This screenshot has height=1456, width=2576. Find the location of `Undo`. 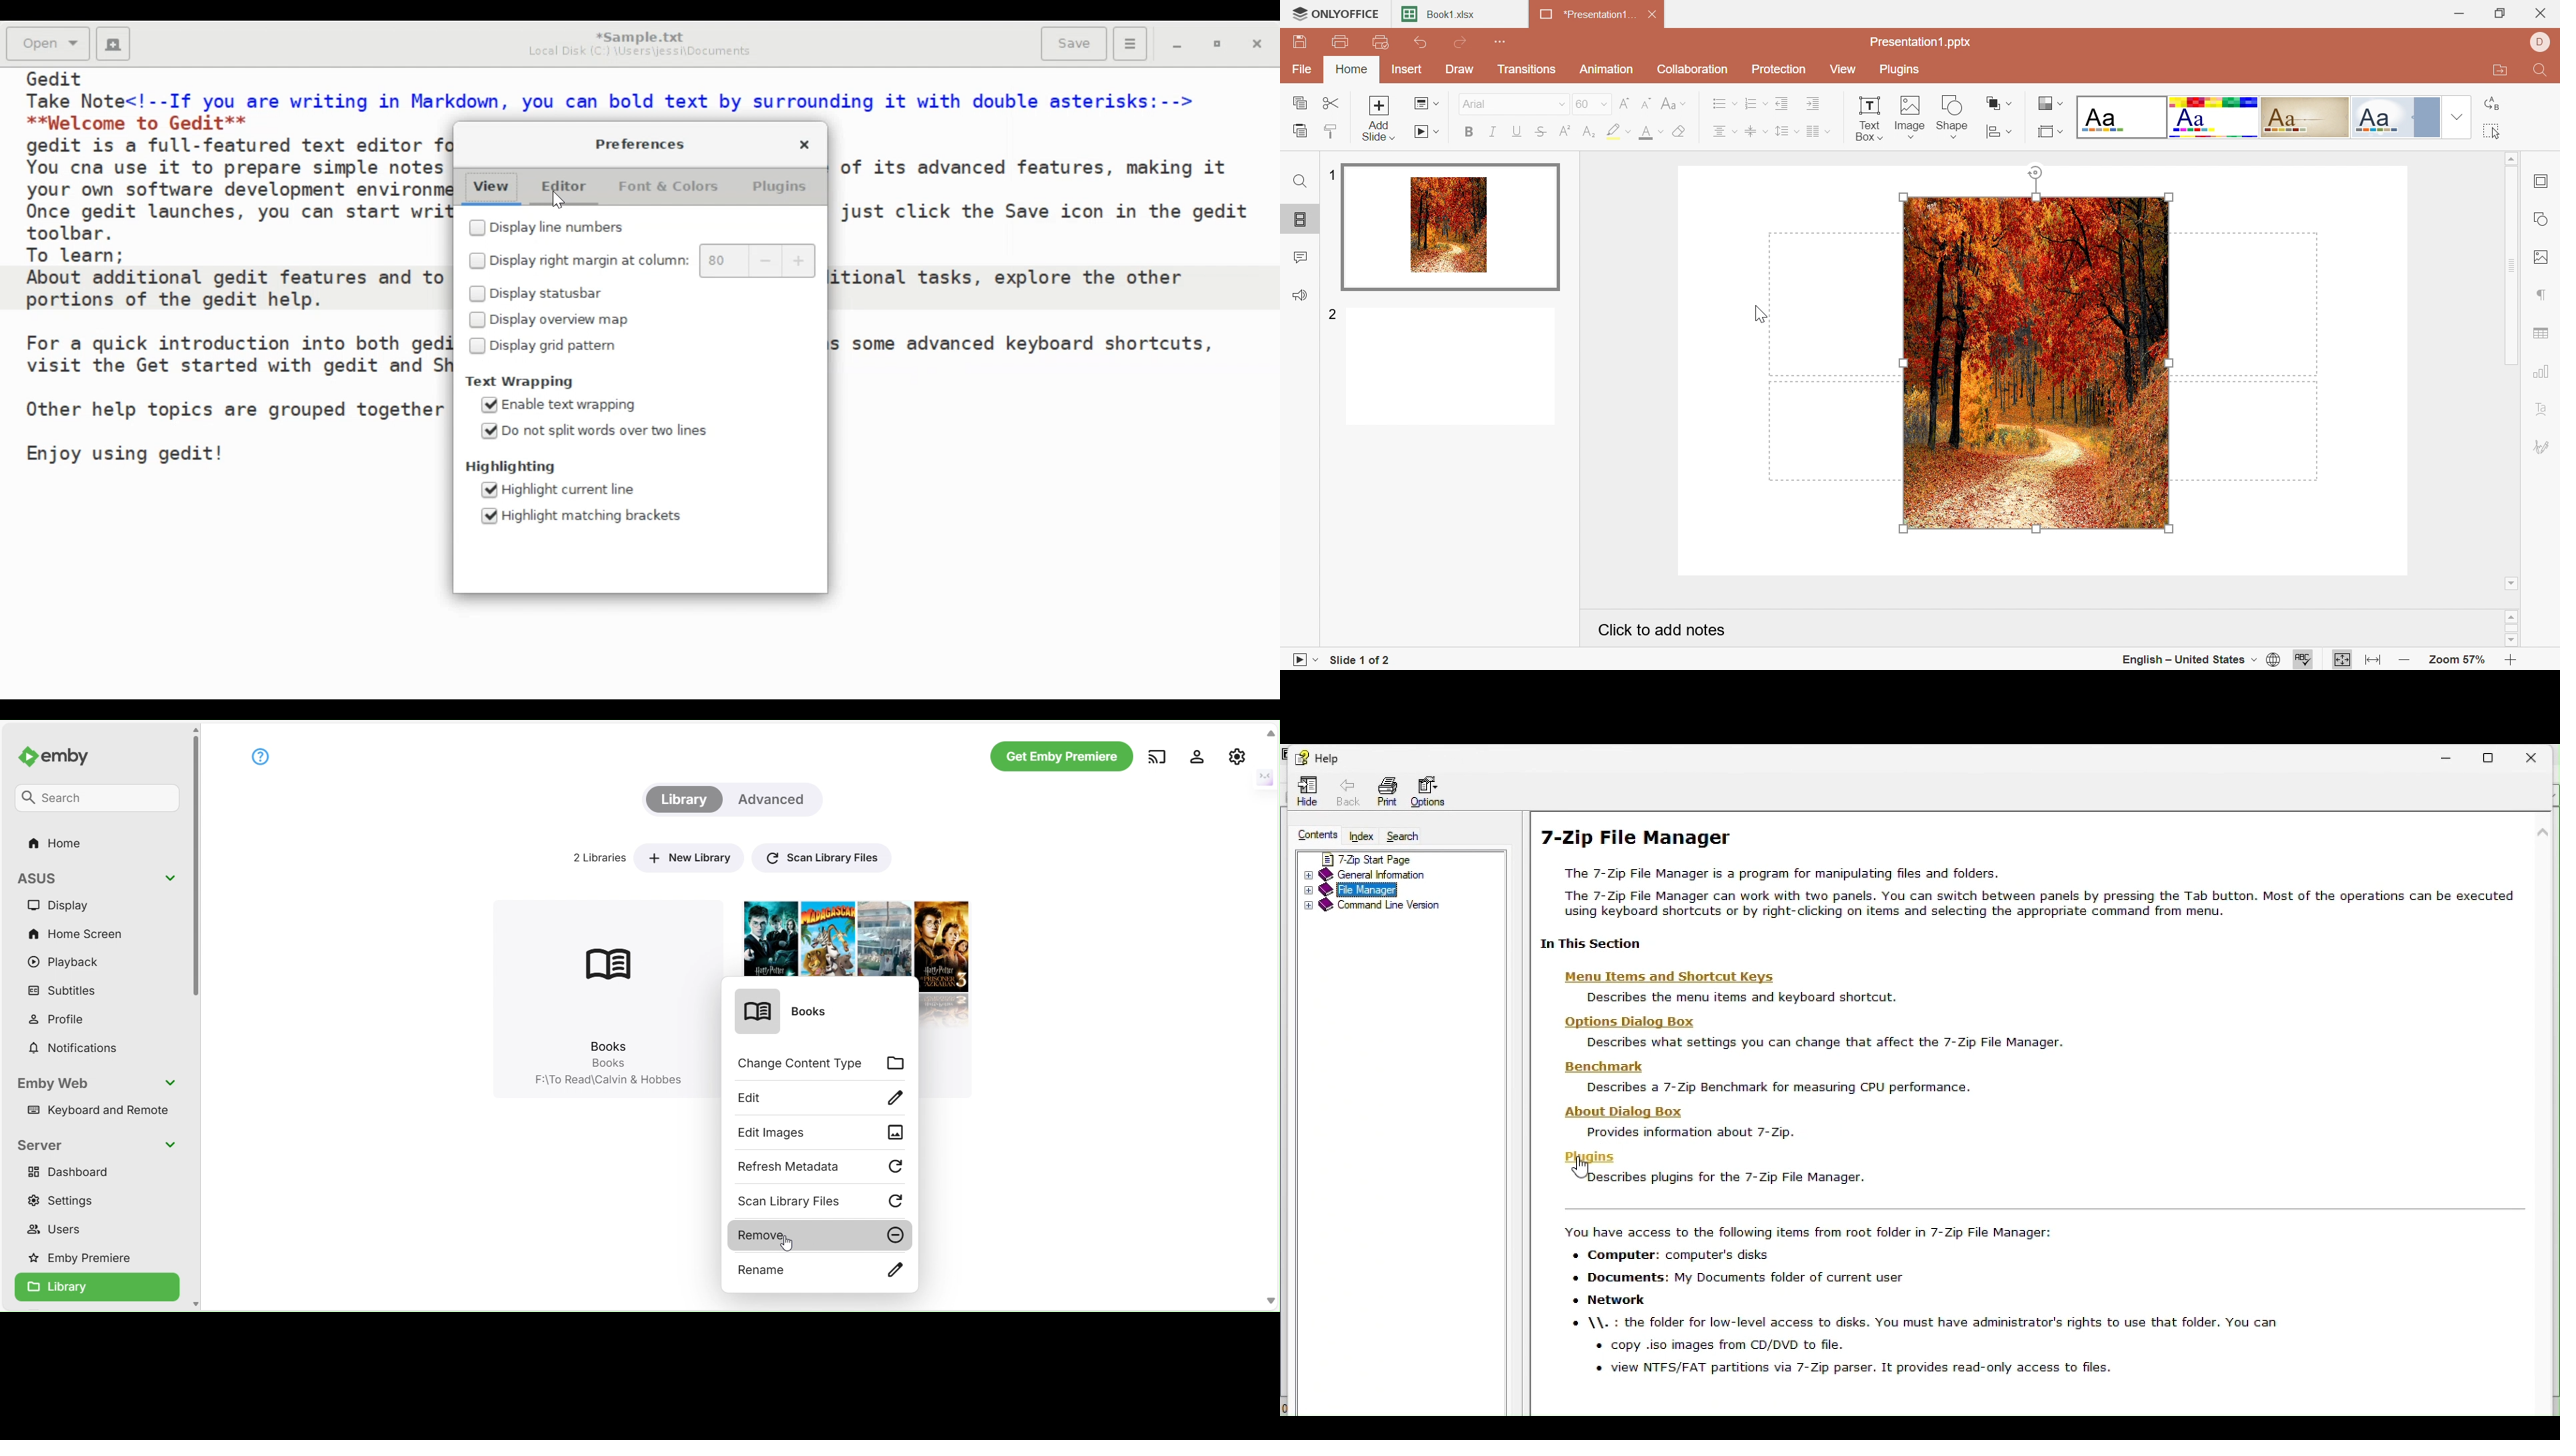

Undo is located at coordinates (1422, 43).